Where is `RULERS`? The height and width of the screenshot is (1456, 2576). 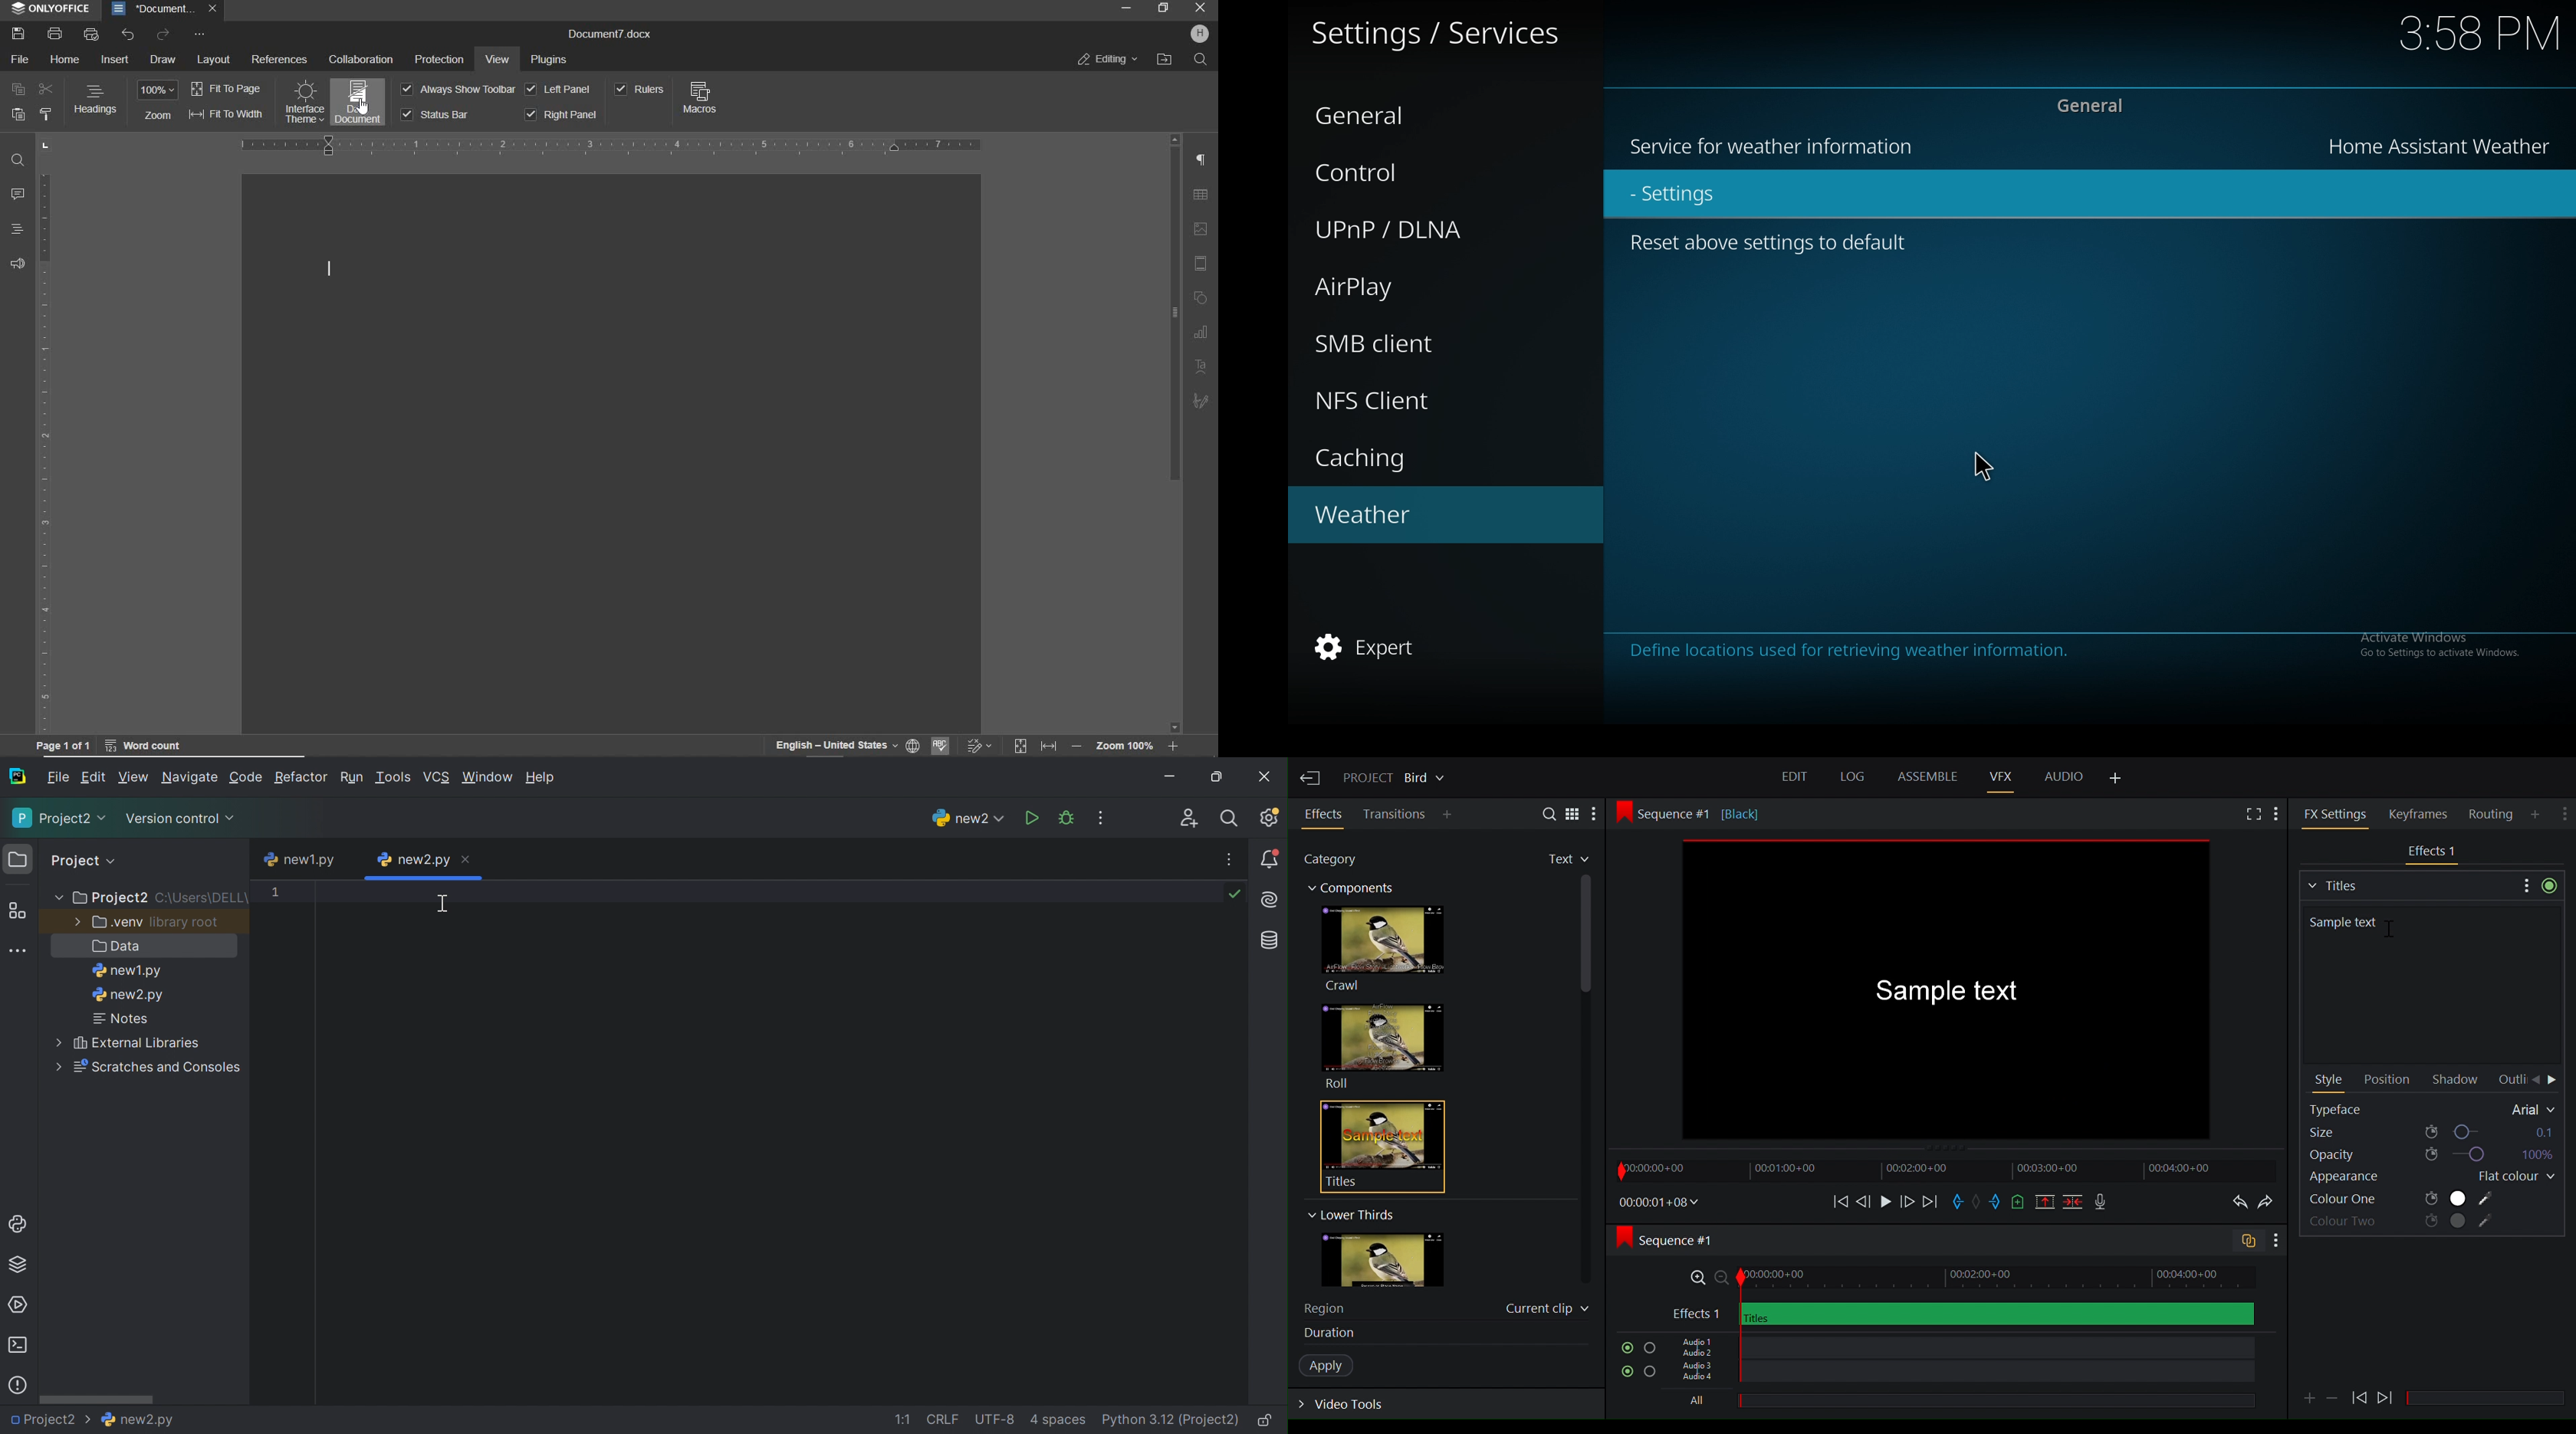 RULERS is located at coordinates (641, 91).